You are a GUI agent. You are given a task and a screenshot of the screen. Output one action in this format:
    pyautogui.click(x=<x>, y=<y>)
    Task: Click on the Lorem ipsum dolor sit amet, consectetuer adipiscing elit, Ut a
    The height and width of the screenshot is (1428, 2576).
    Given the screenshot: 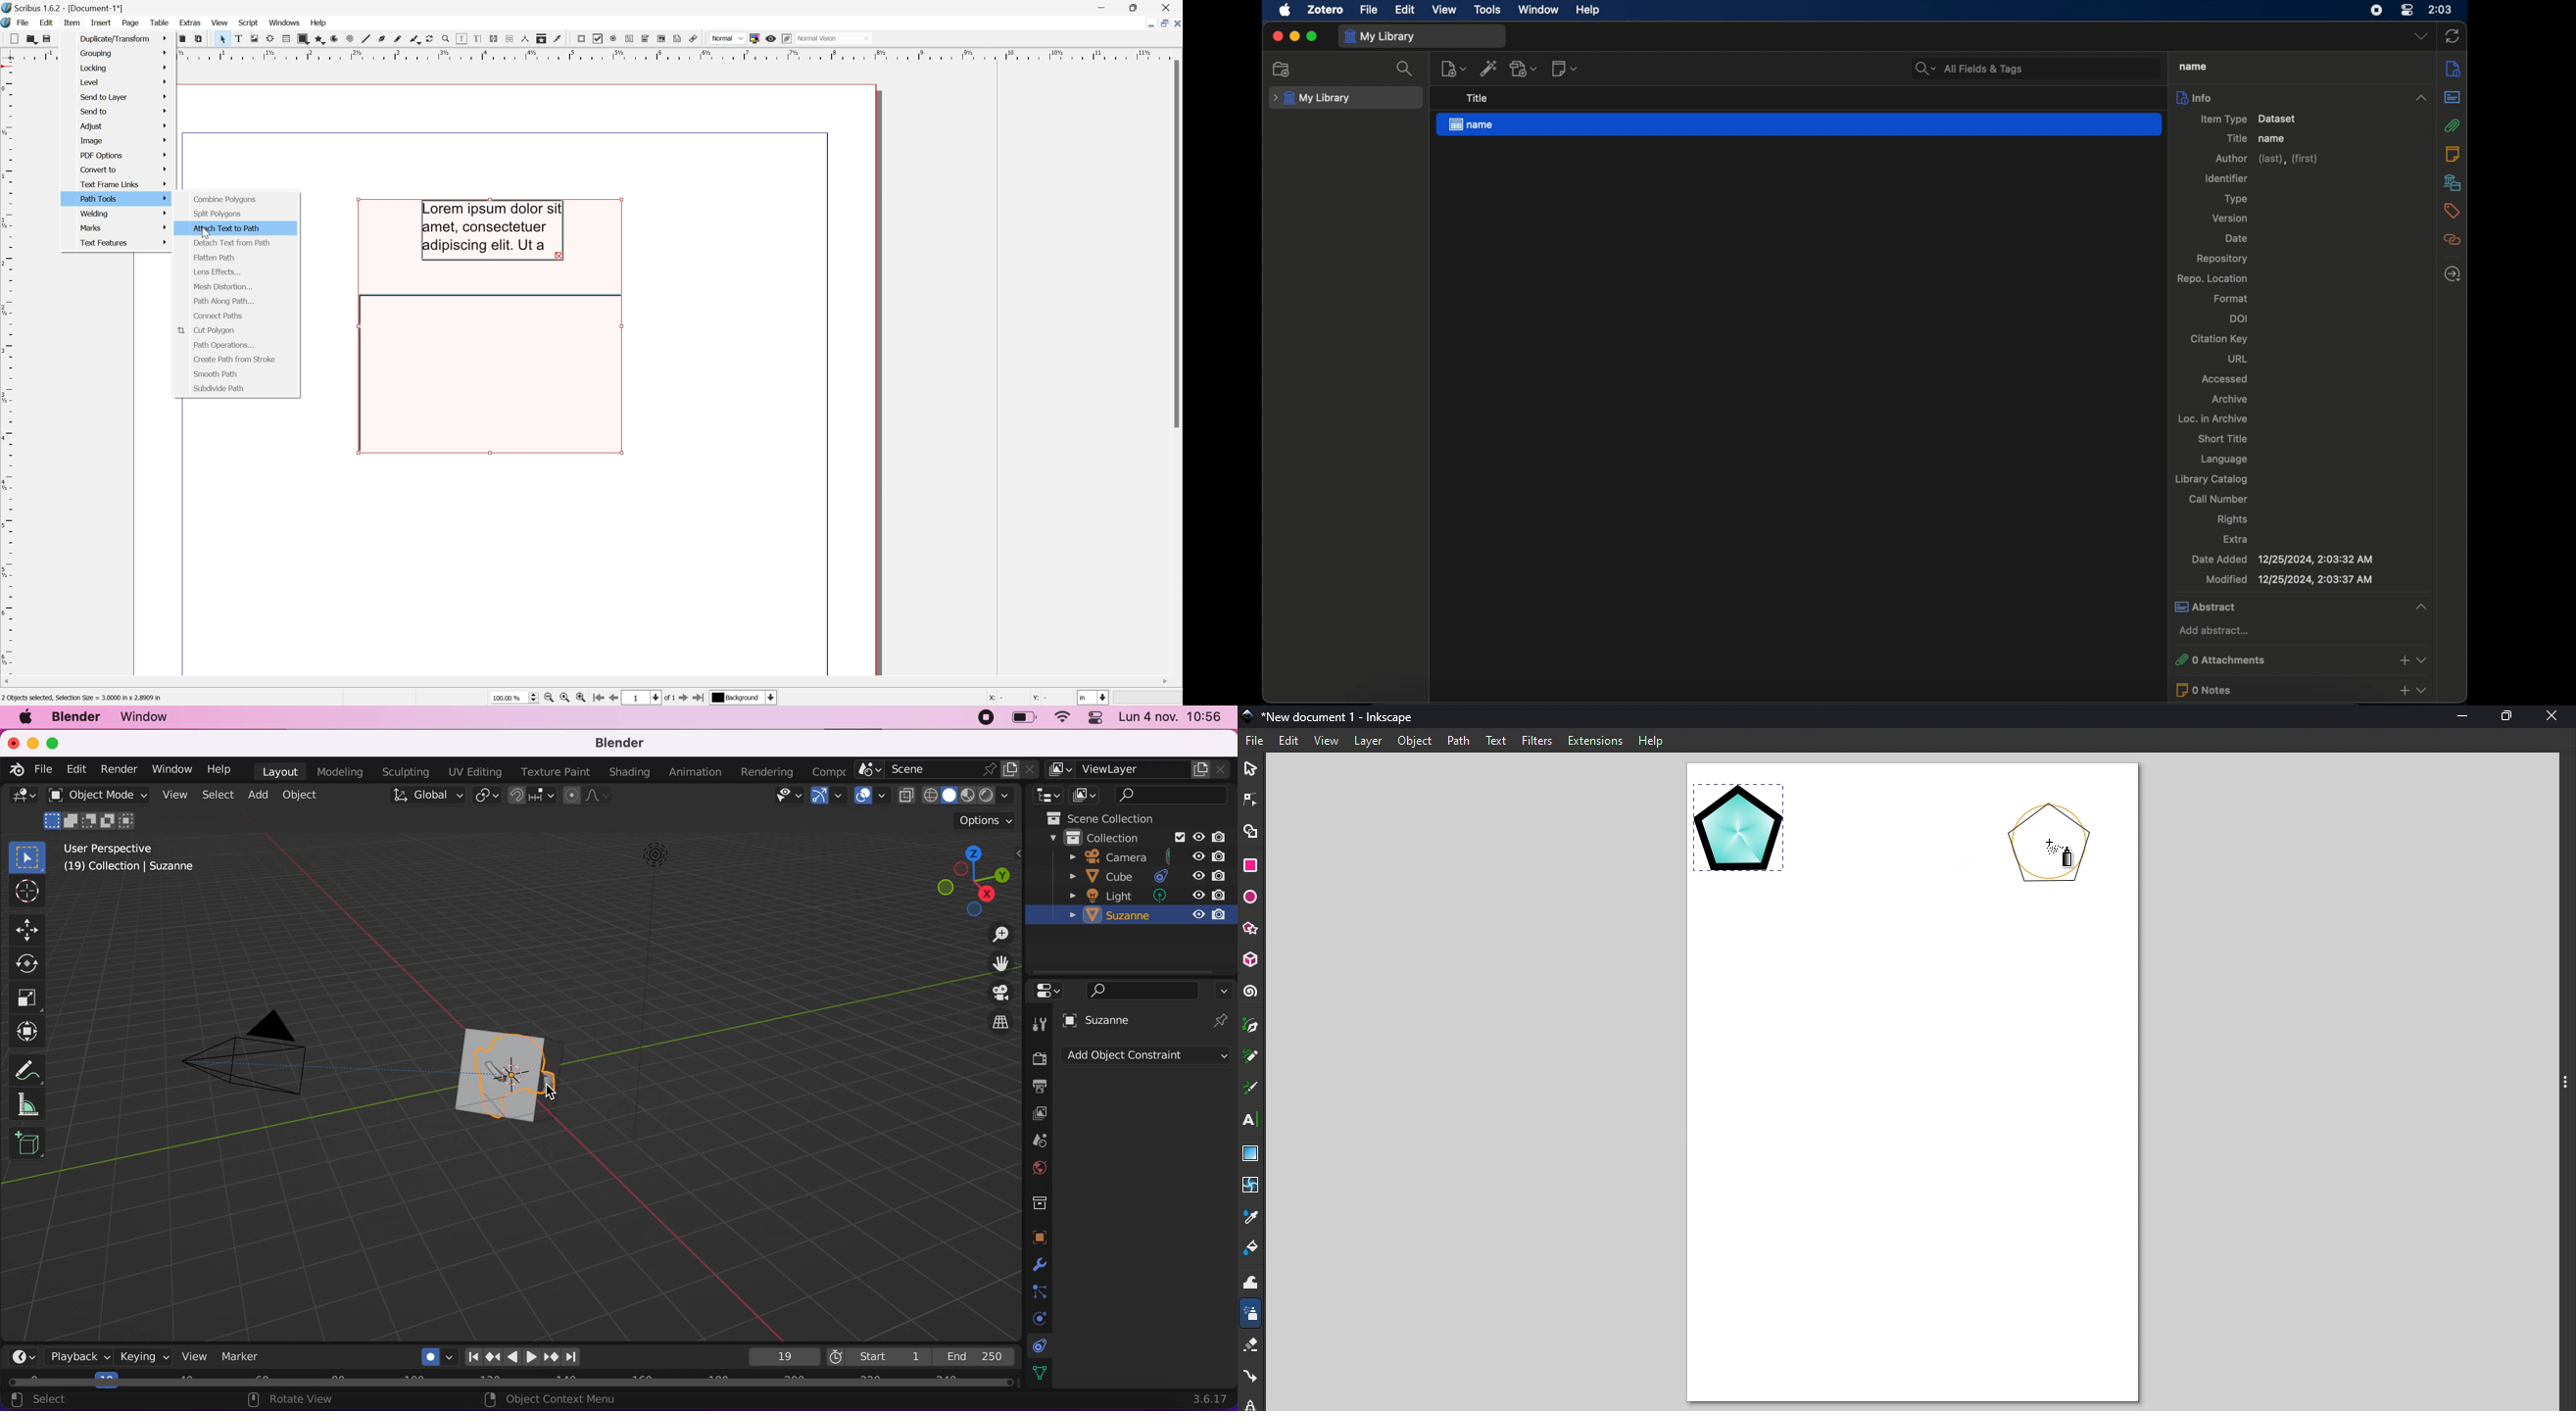 What is the action you would take?
    pyautogui.click(x=494, y=230)
    